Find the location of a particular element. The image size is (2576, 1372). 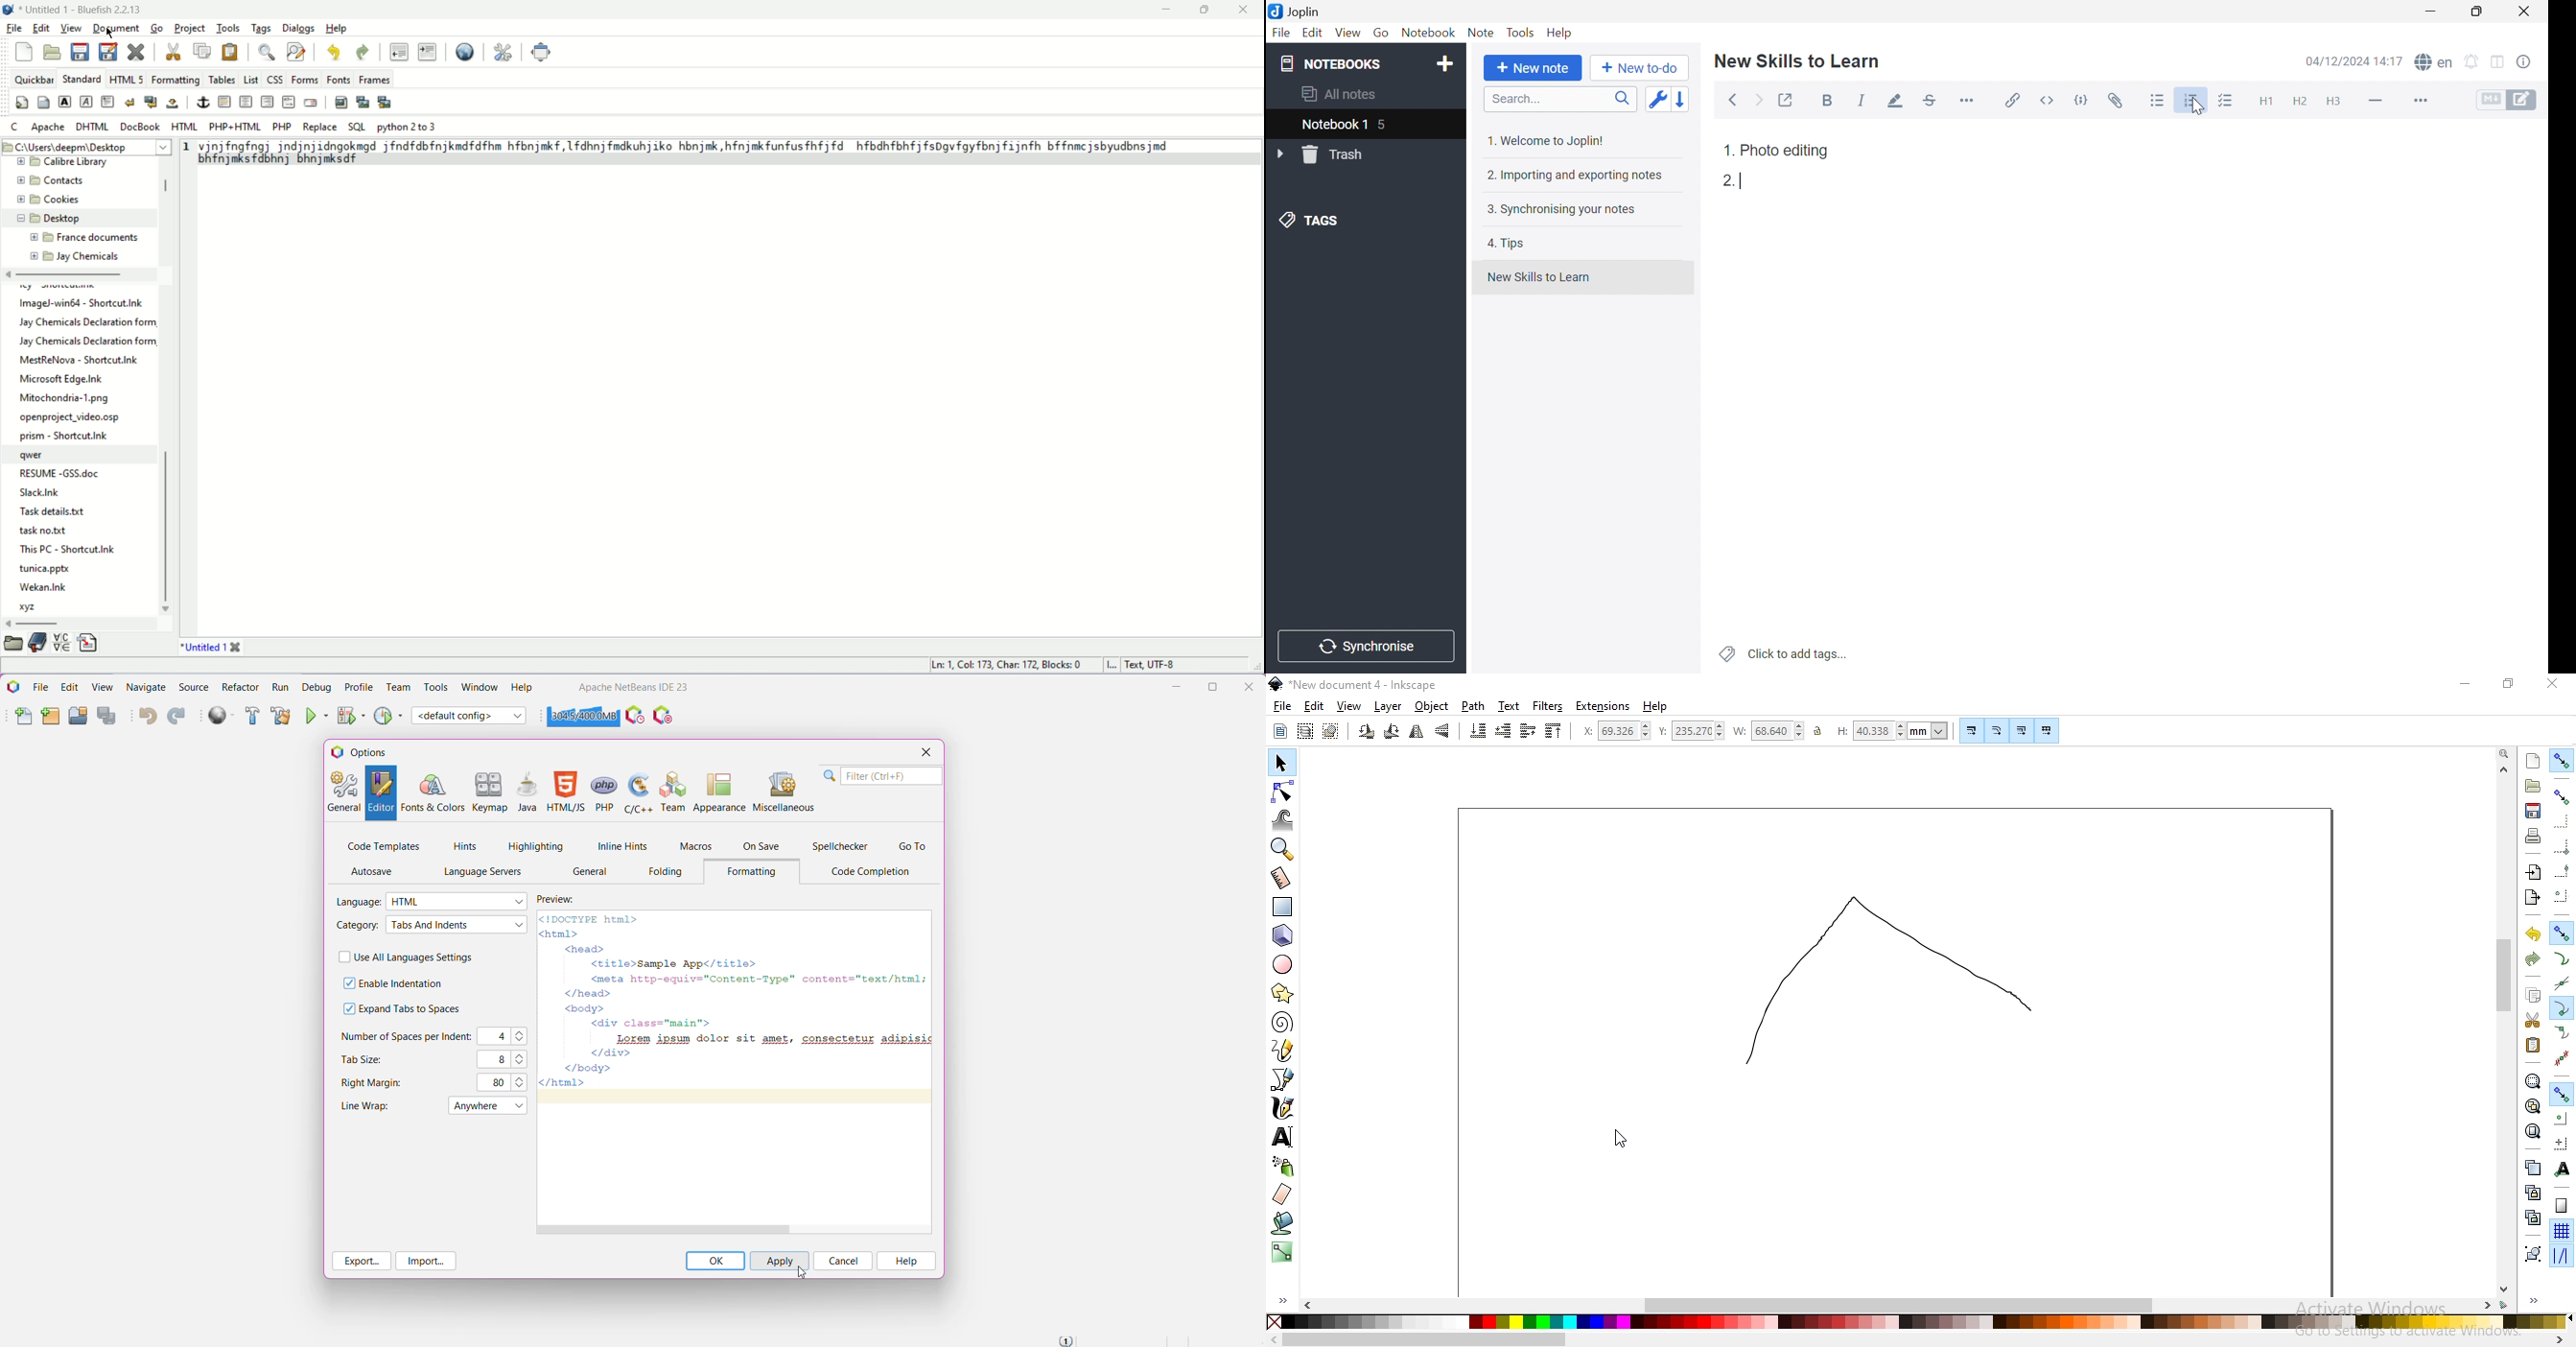

Toggle editors is located at coordinates (2507, 99).